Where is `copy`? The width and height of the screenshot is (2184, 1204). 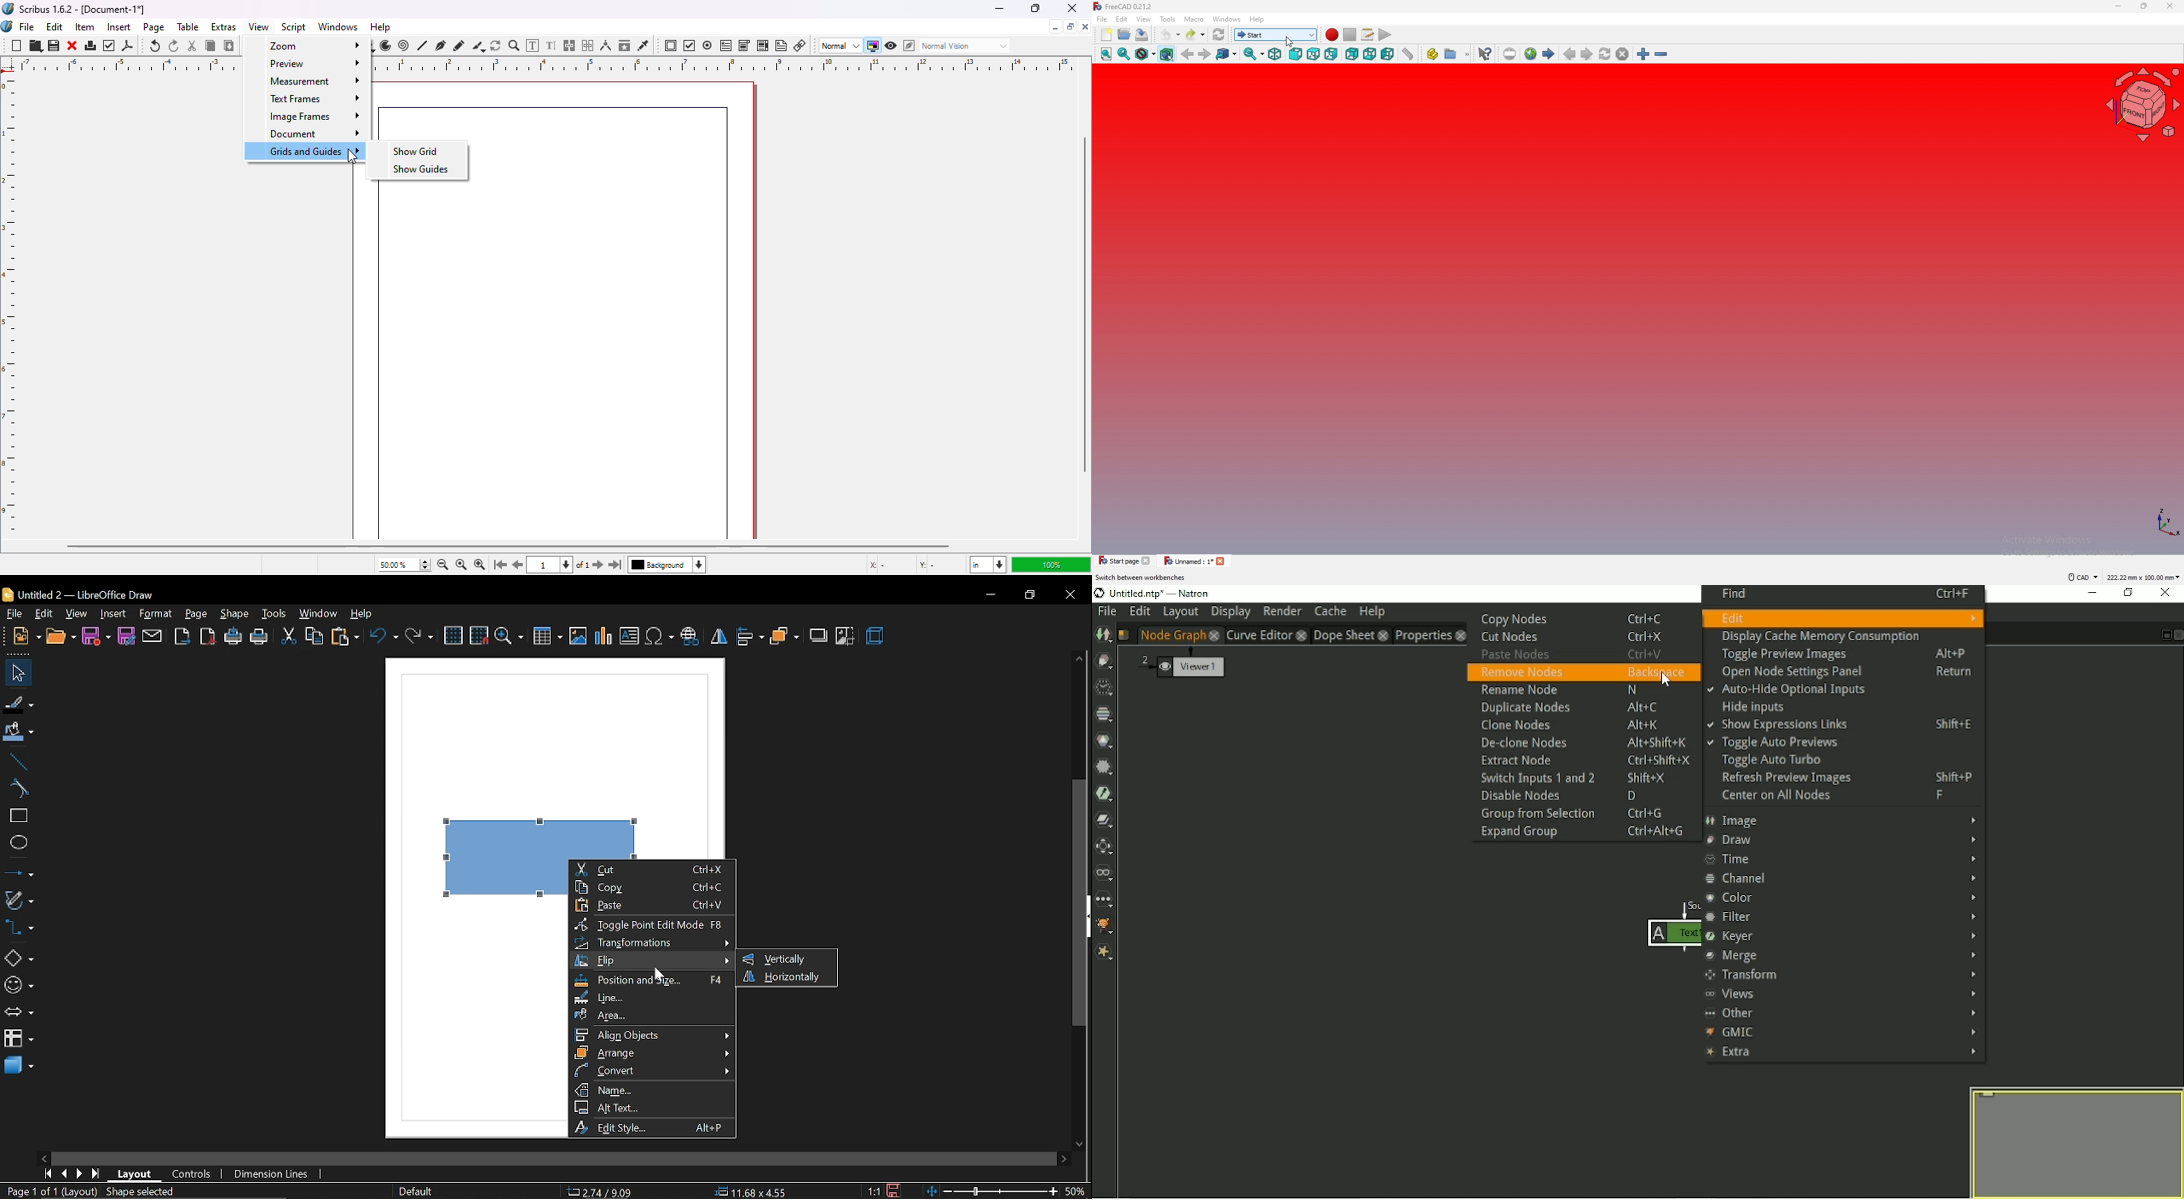 copy is located at coordinates (210, 46).